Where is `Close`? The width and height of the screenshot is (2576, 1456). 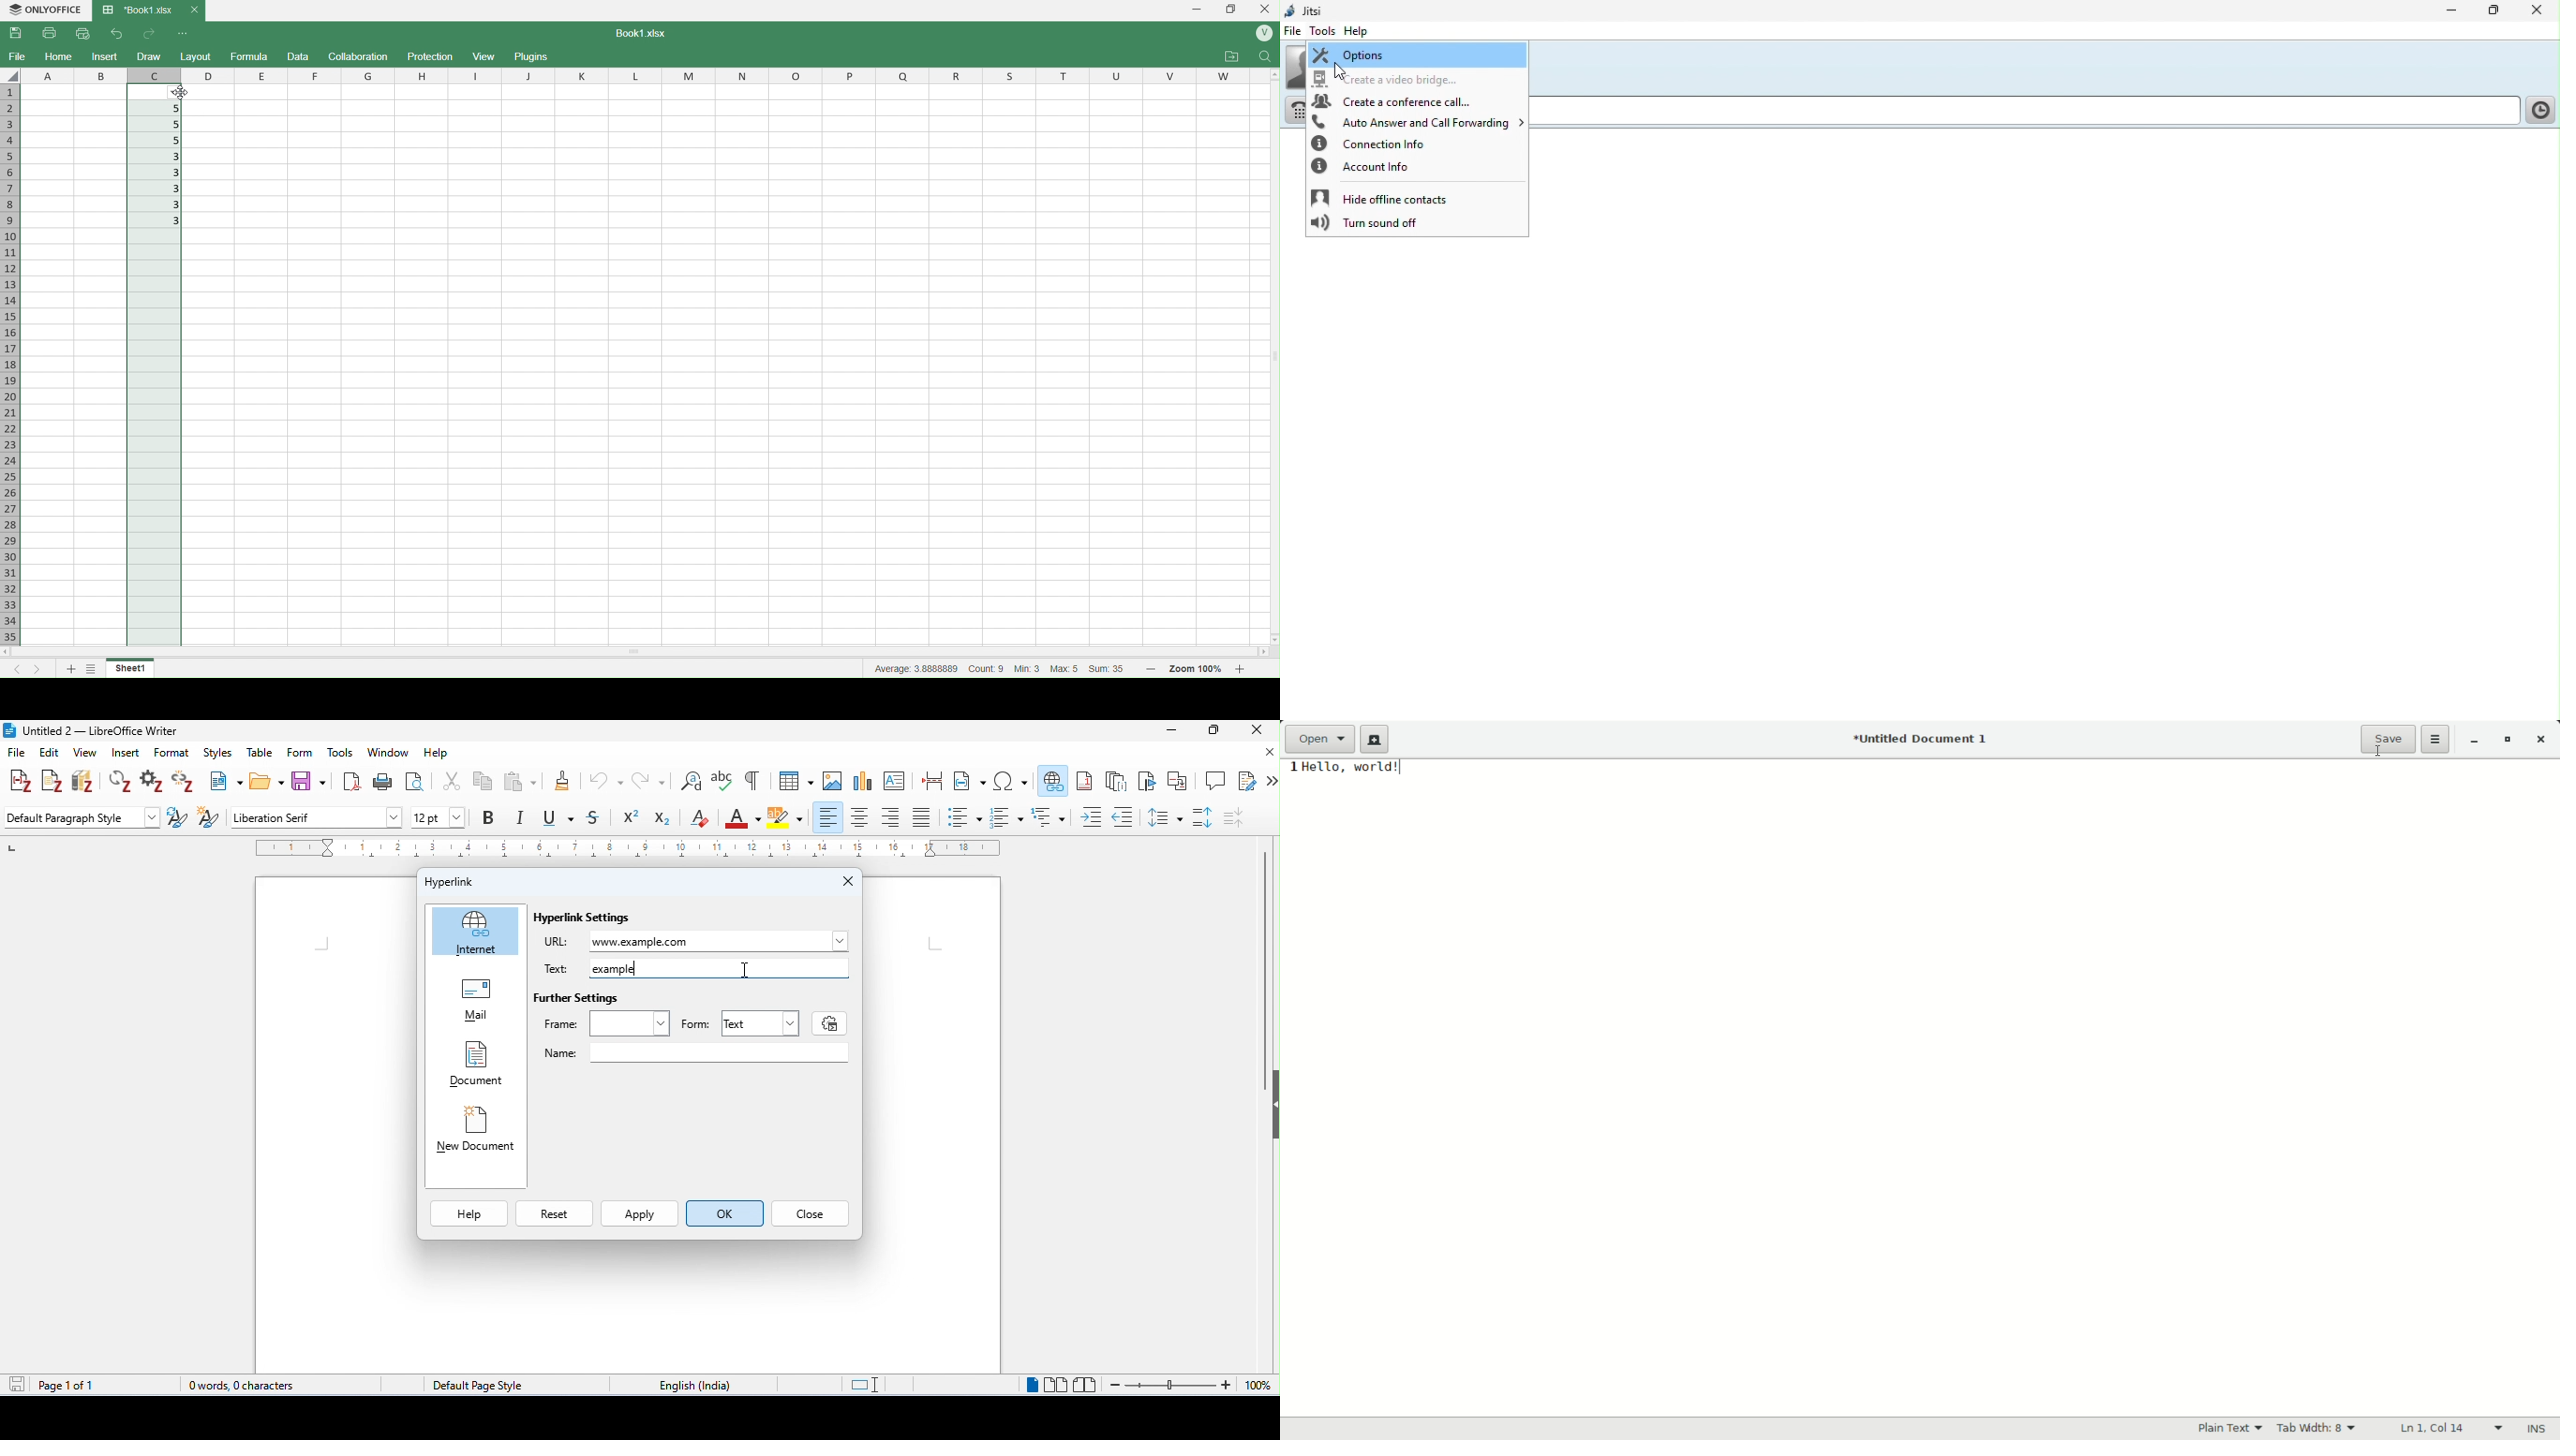 Close is located at coordinates (816, 1213).